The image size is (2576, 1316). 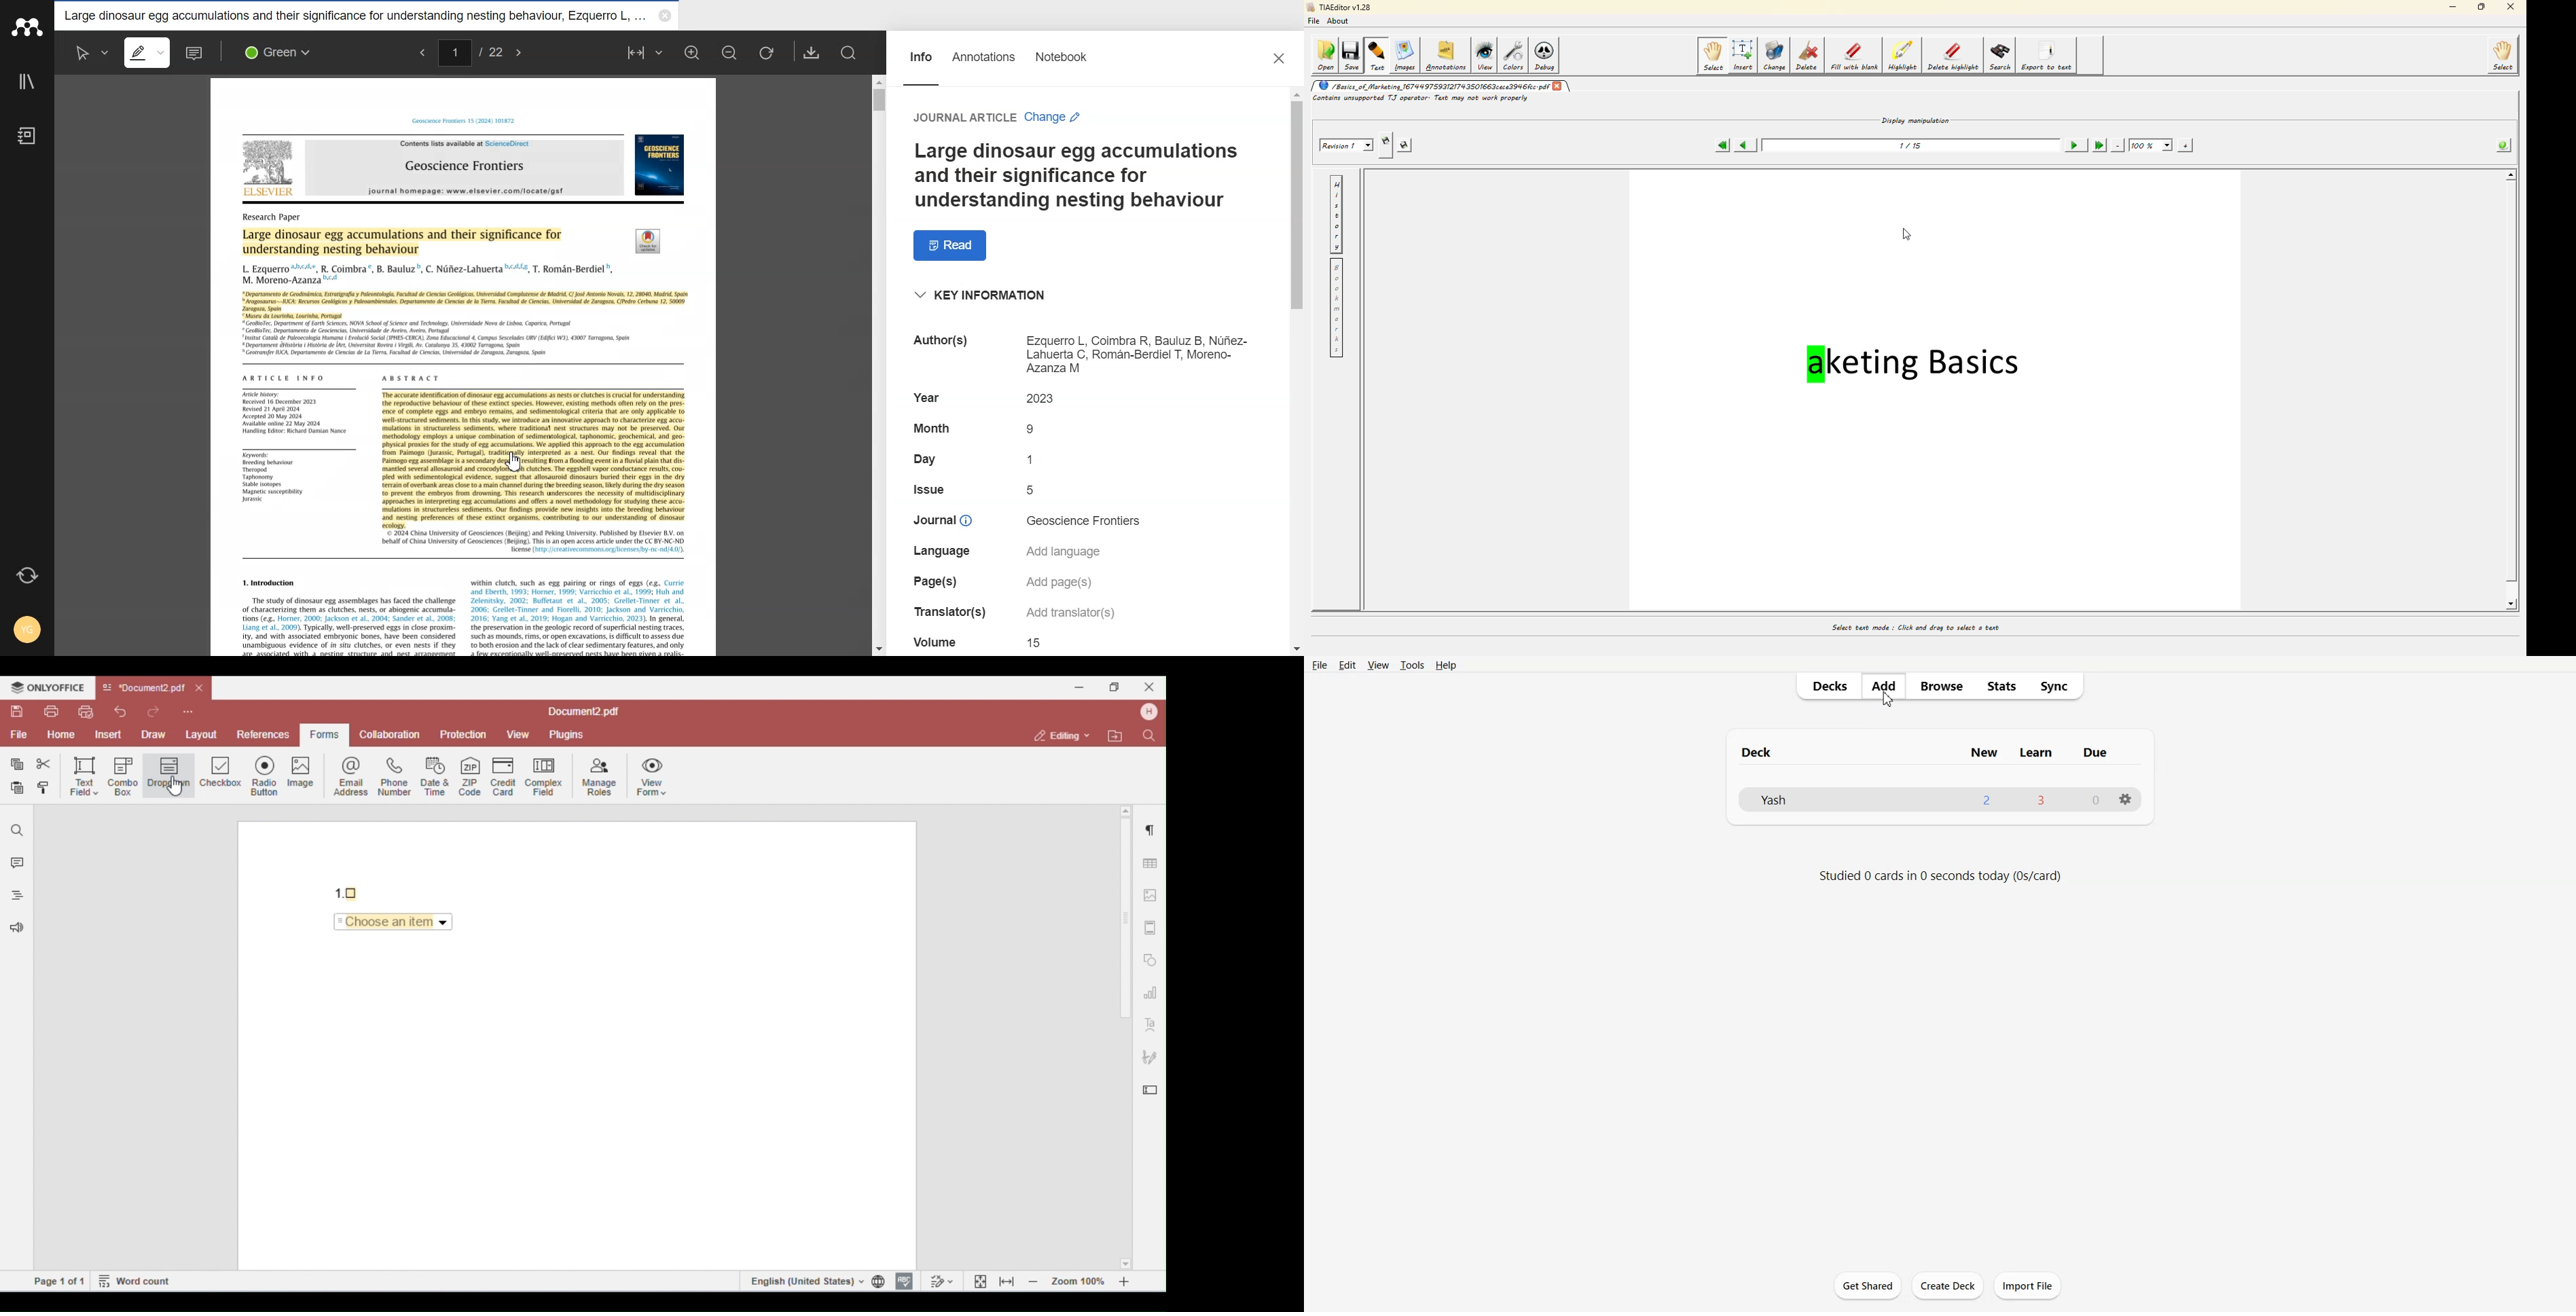 I want to click on change, so click(x=1053, y=117).